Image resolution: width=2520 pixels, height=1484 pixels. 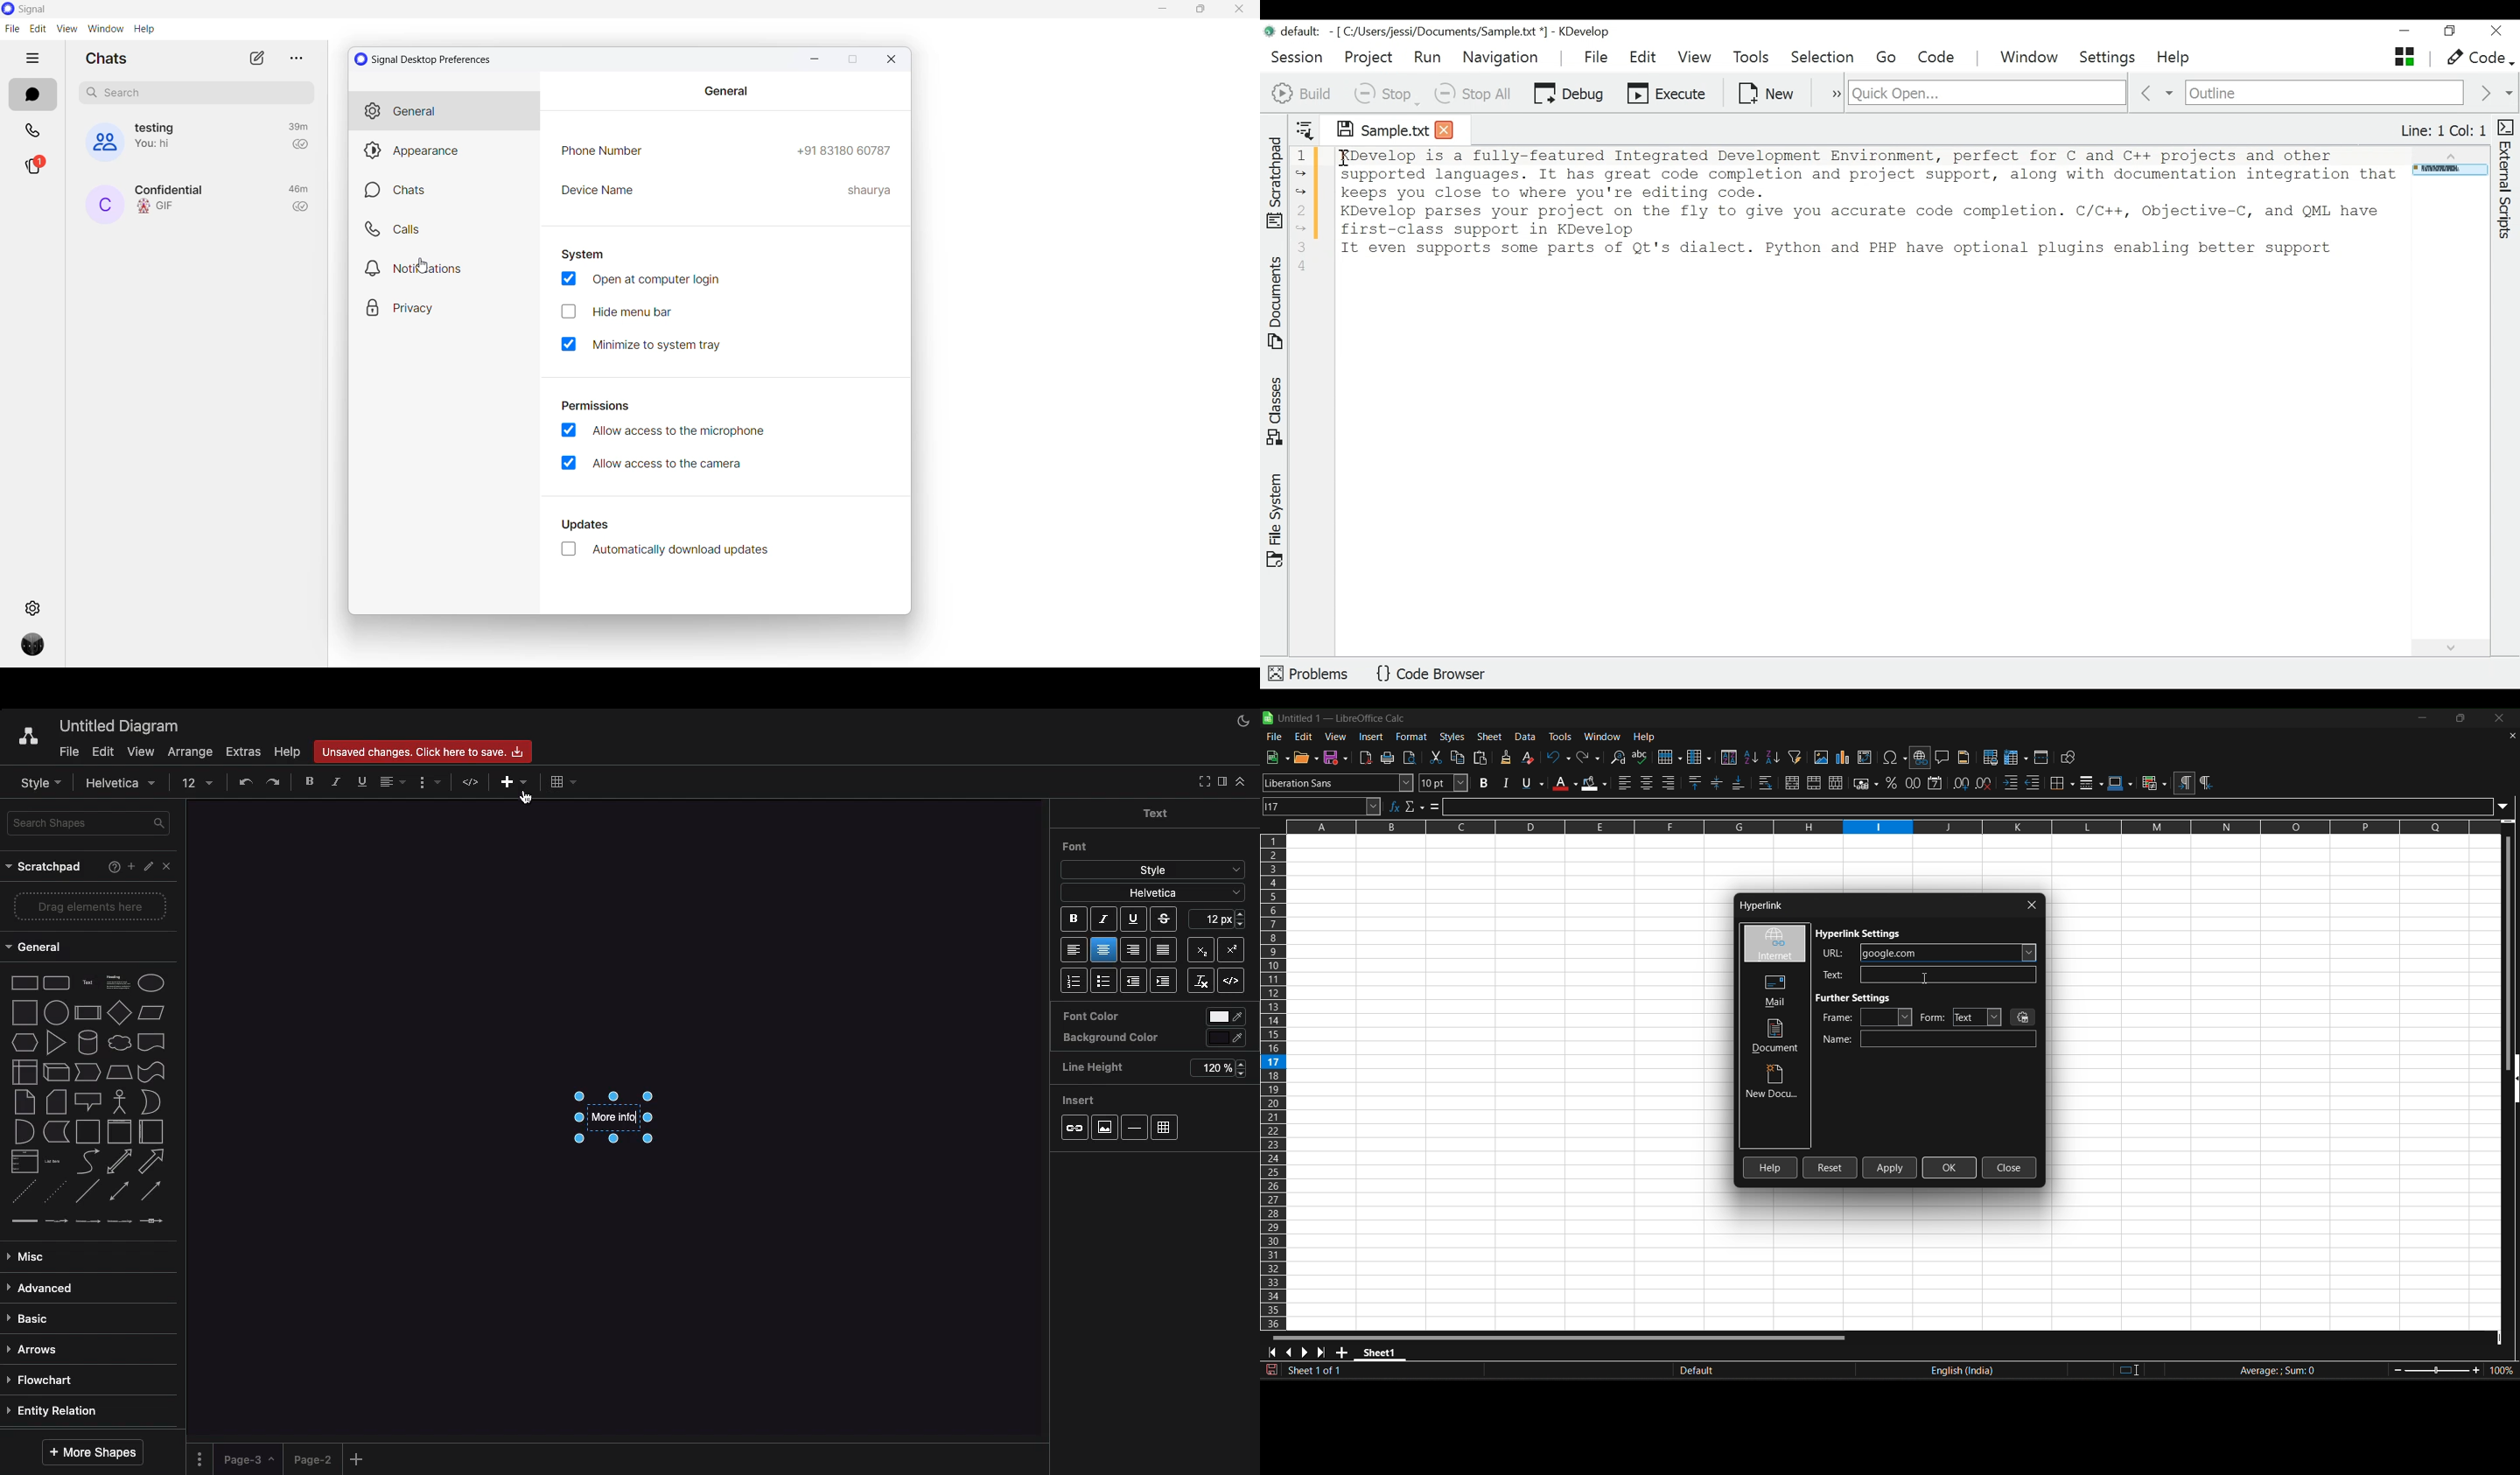 What do you see at coordinates (57, 1132) in the screenshot?
I see `data storage` at bounding box center [57, 1132].